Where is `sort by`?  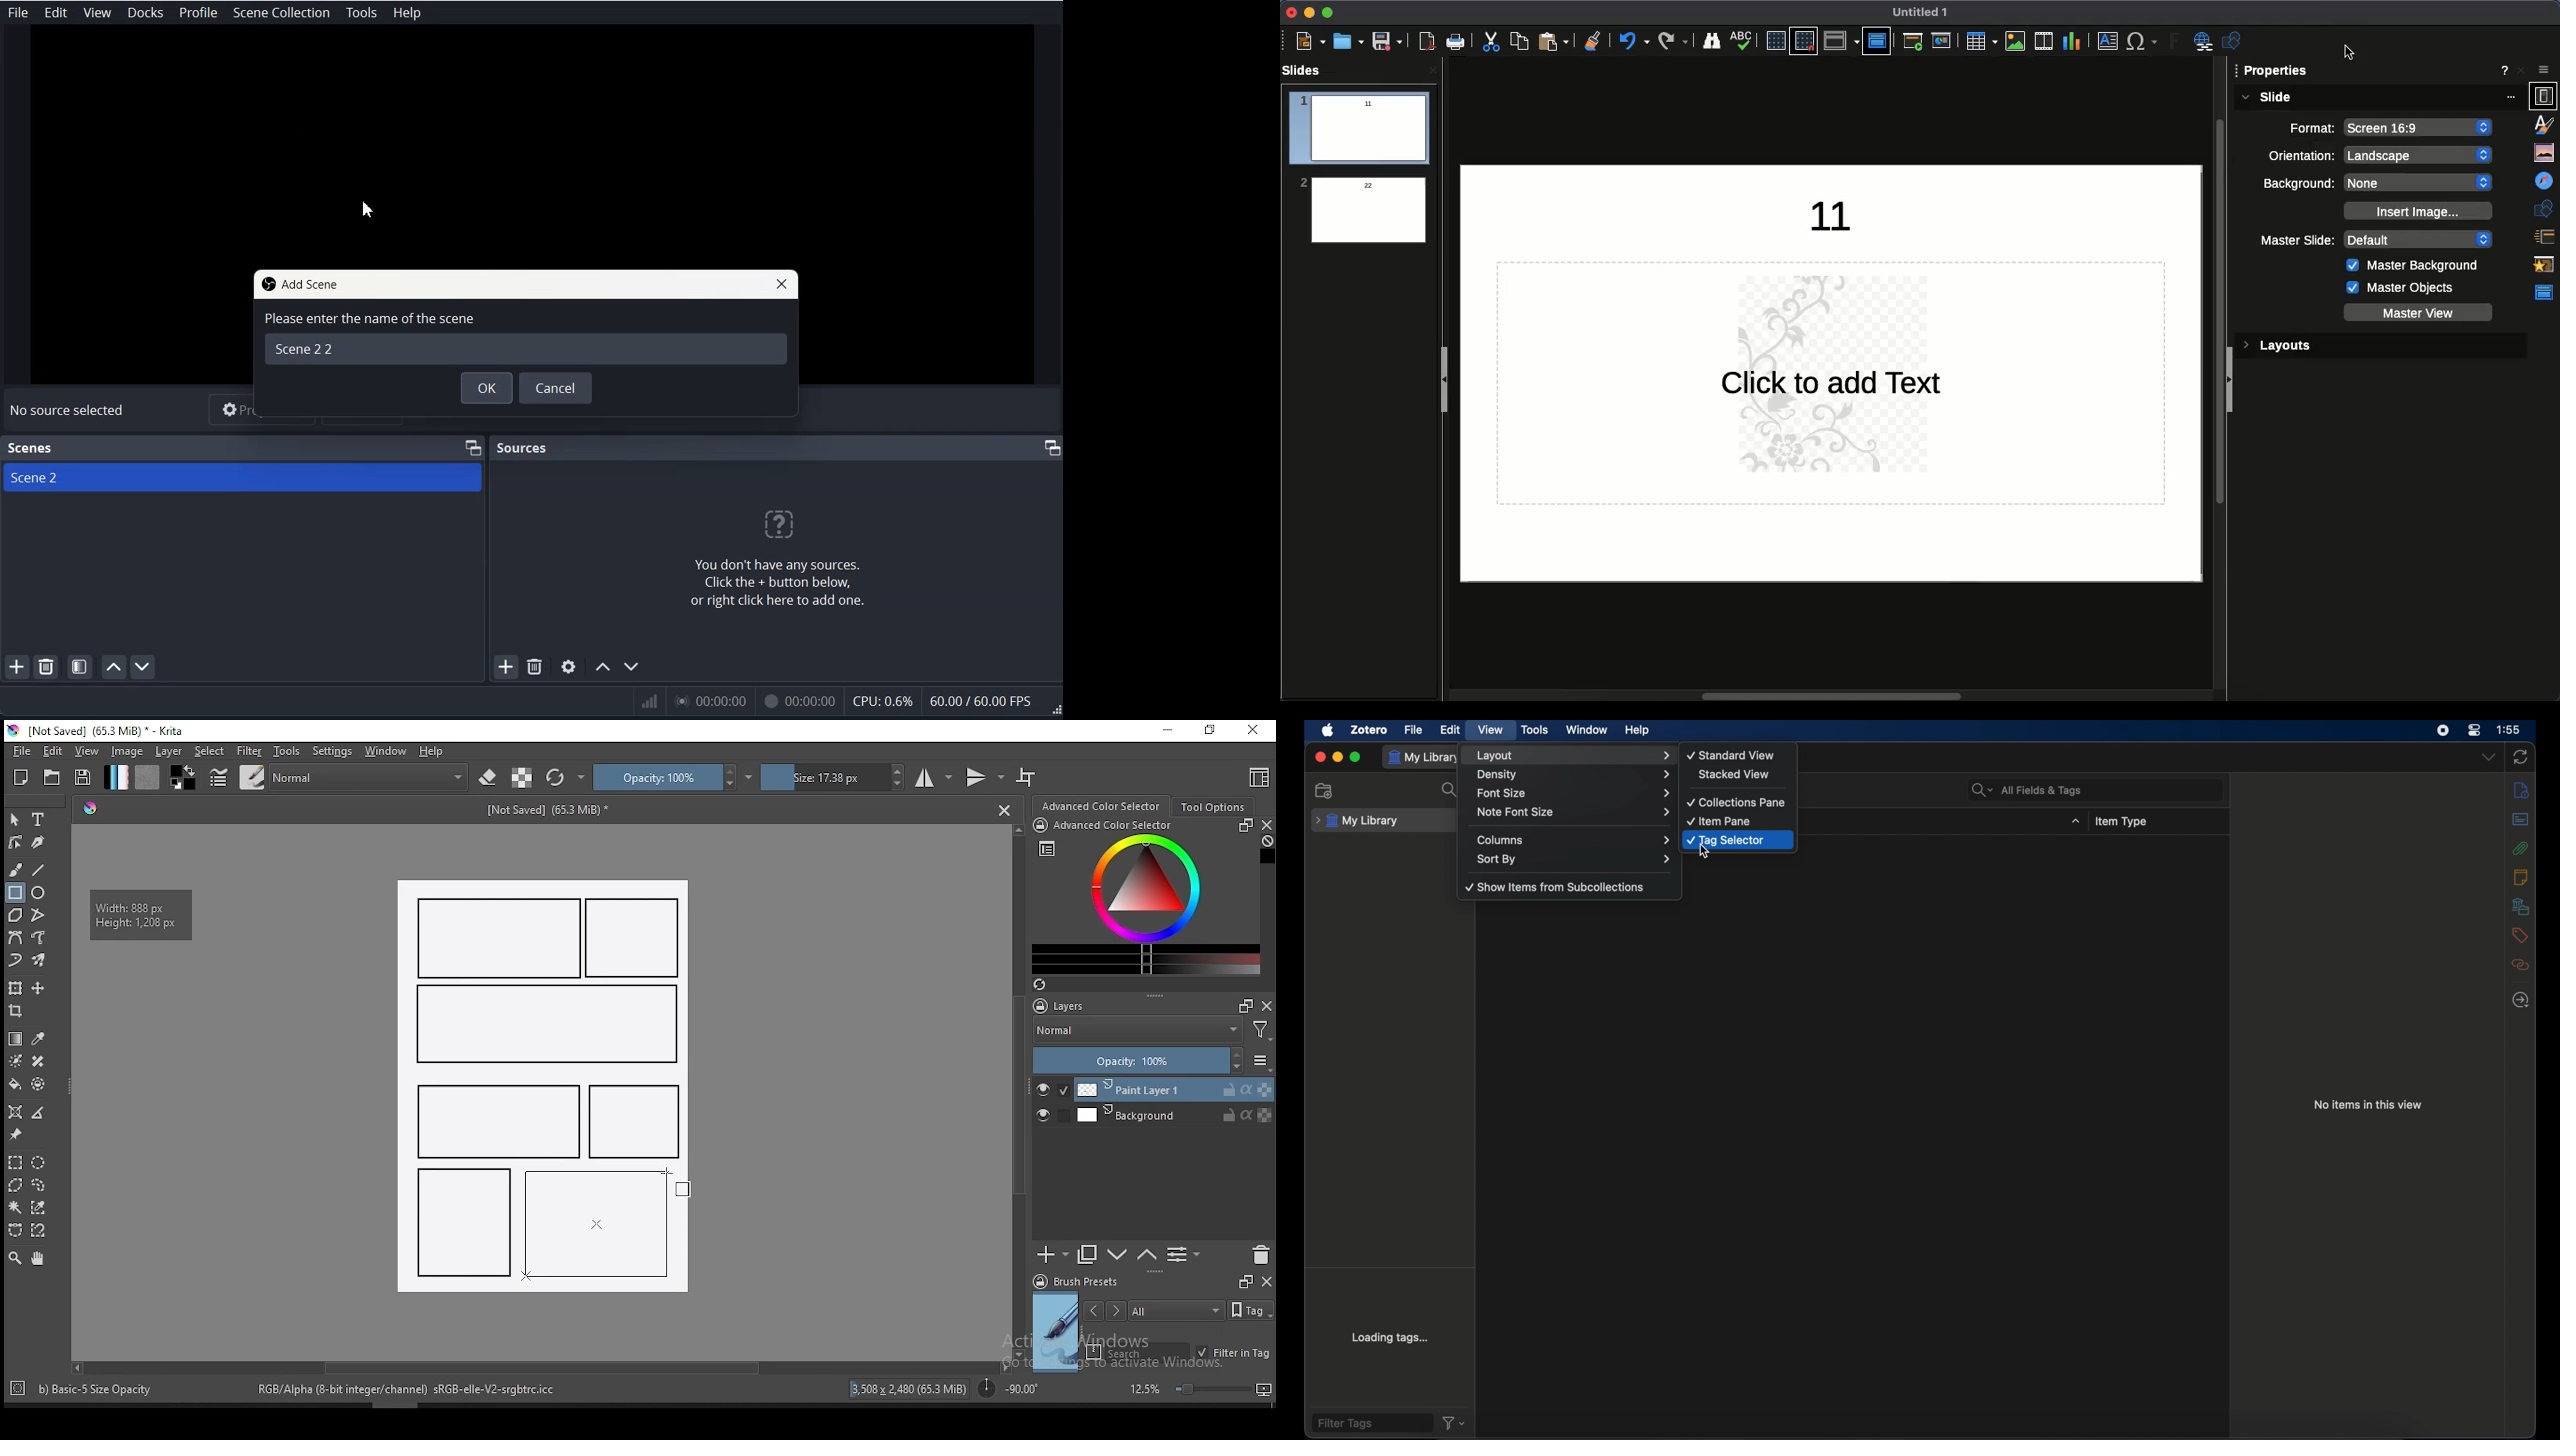
sort by is located at coordinates (1575, 859).